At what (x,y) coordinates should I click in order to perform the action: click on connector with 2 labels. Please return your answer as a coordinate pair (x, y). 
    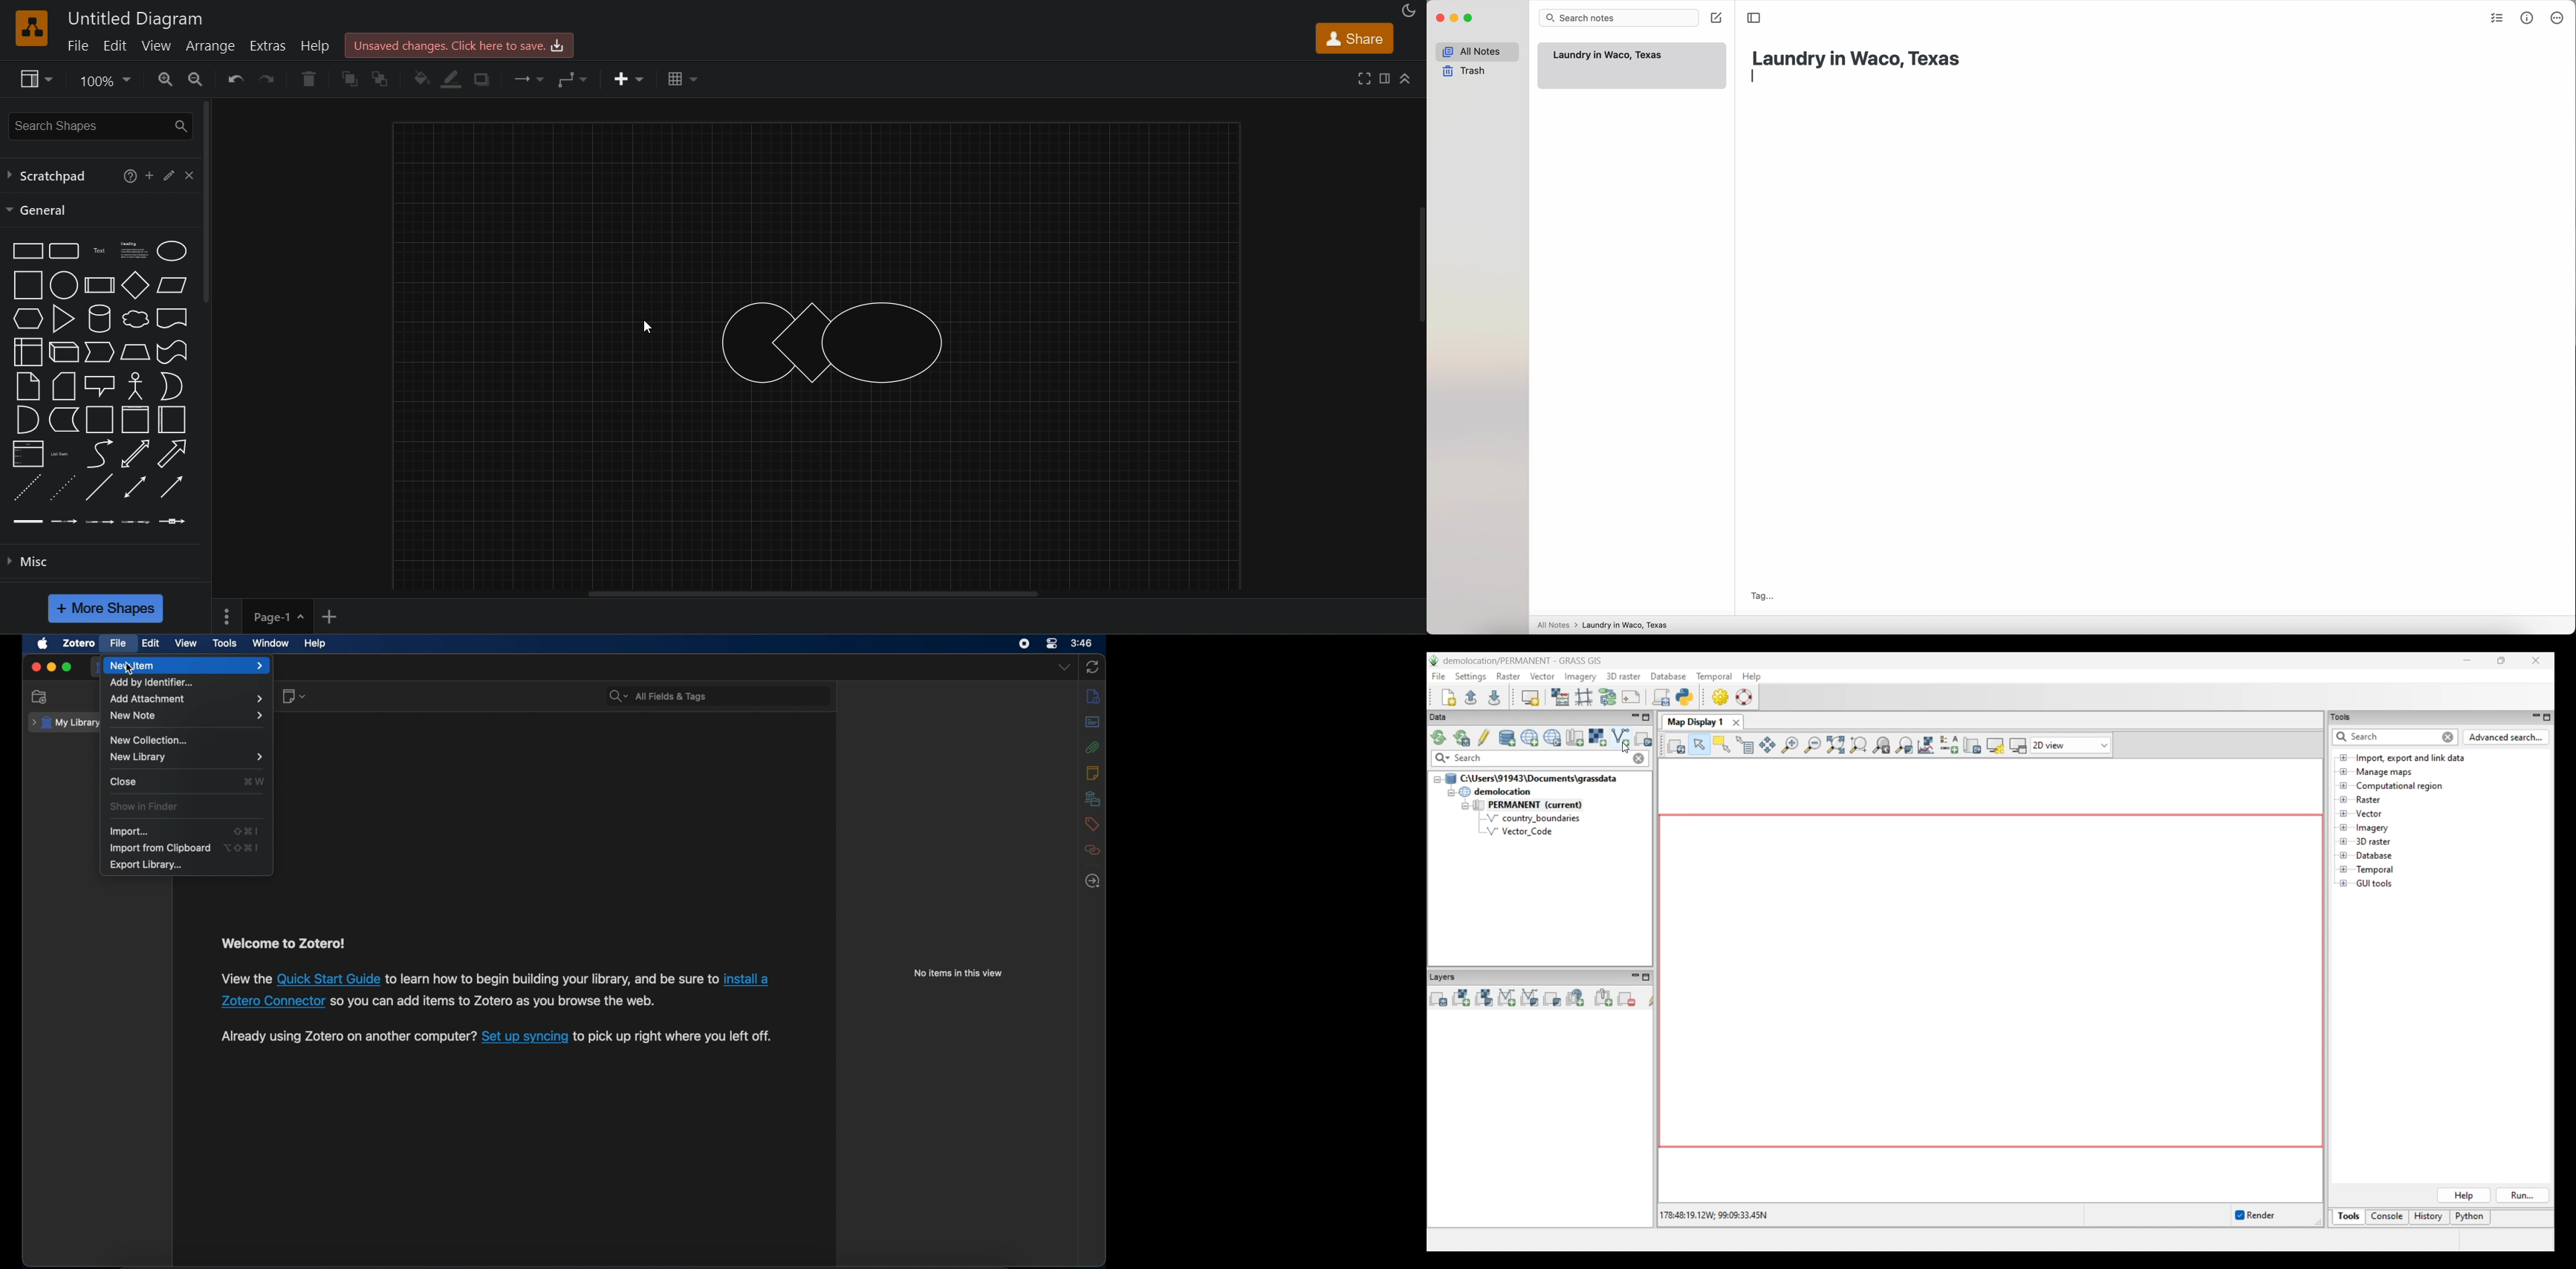
    Looking at the image, I should click on (100, 520).